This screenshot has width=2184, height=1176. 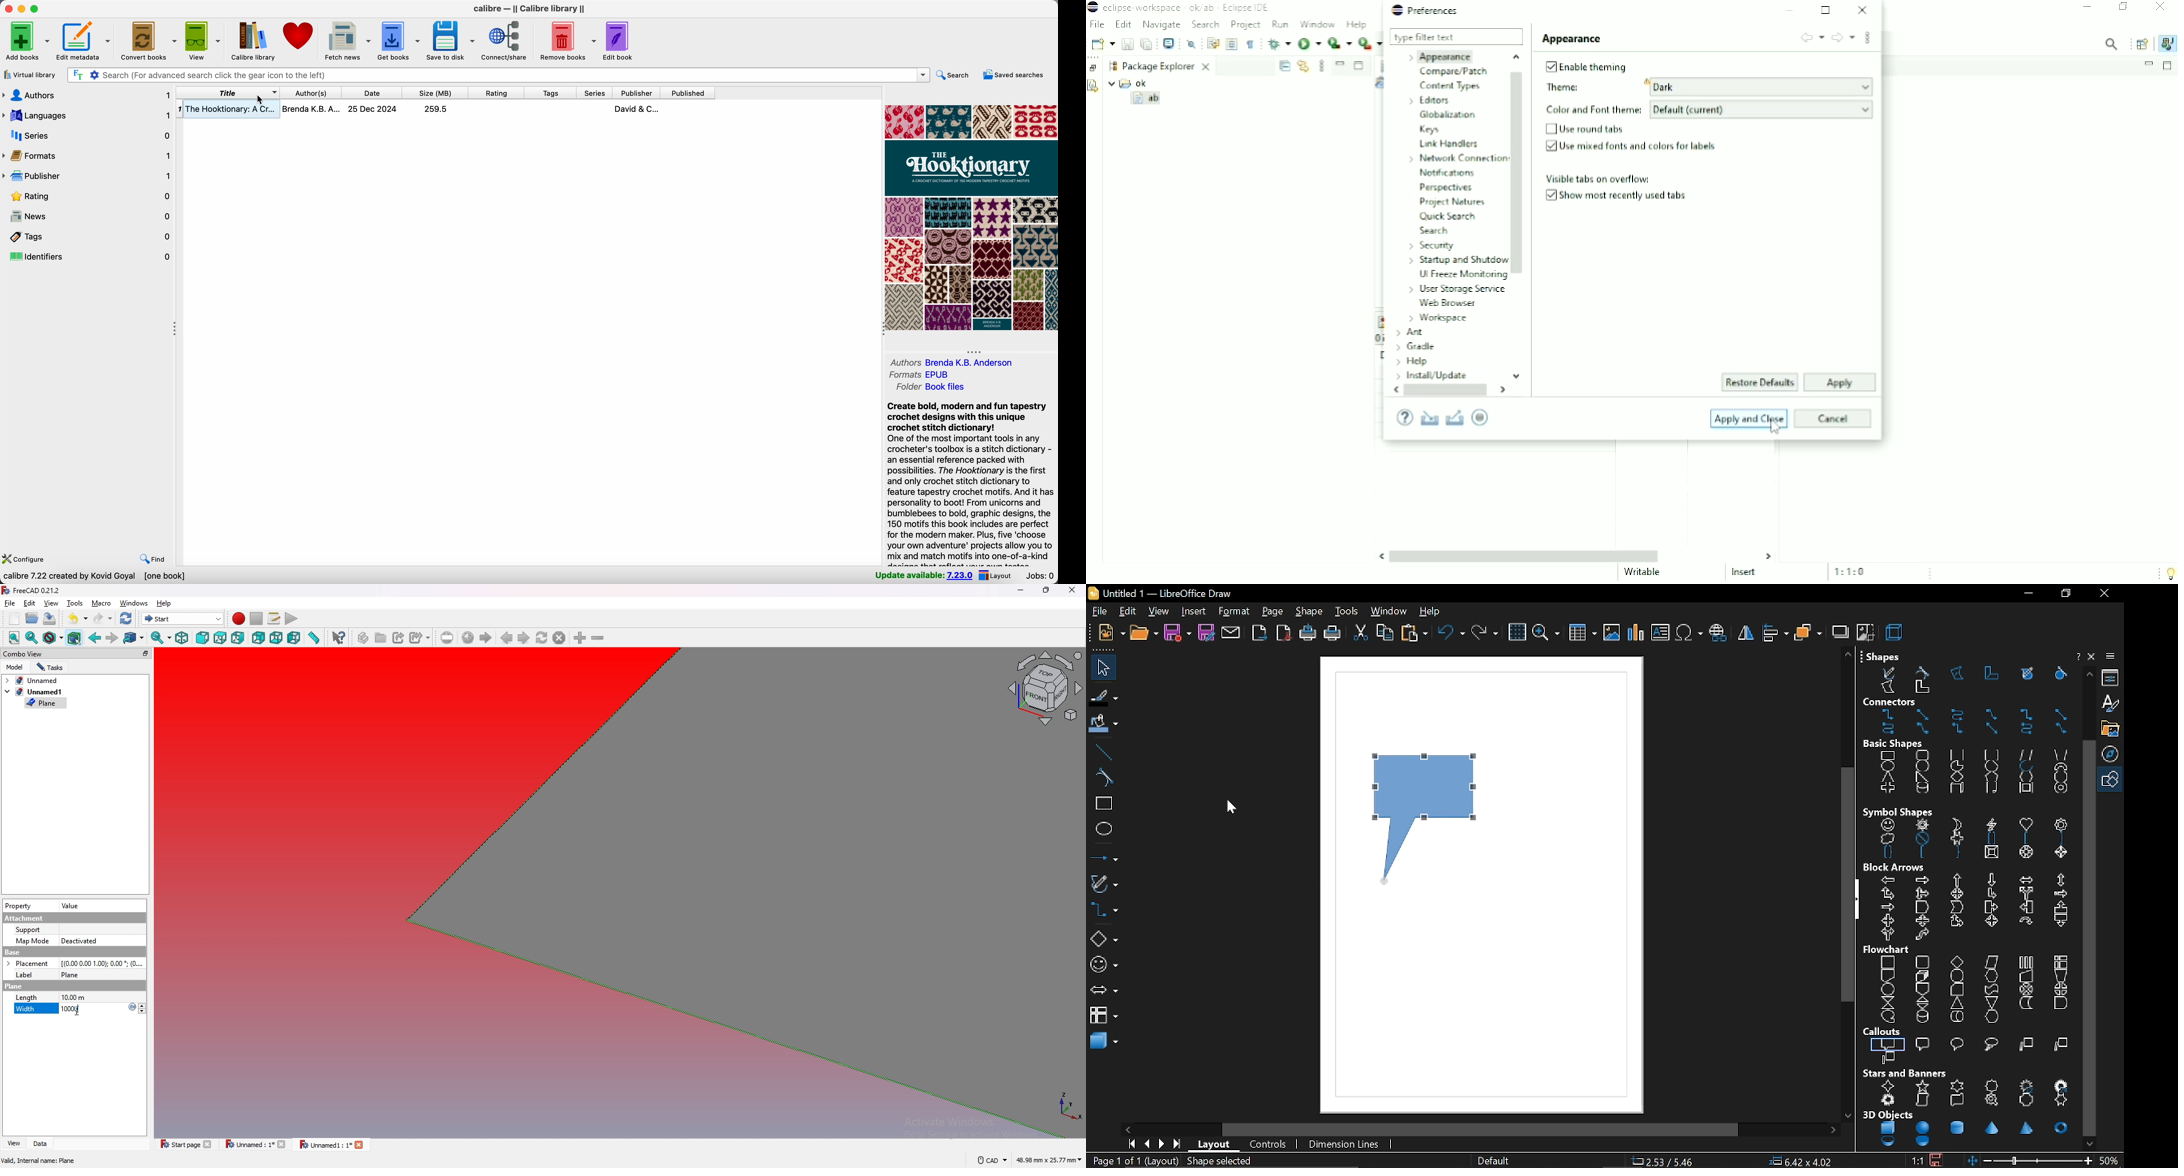 What do you see at coordinates (1611, 634) in the screenshot?
I see `insert image` at bounding box center [1611, 634].